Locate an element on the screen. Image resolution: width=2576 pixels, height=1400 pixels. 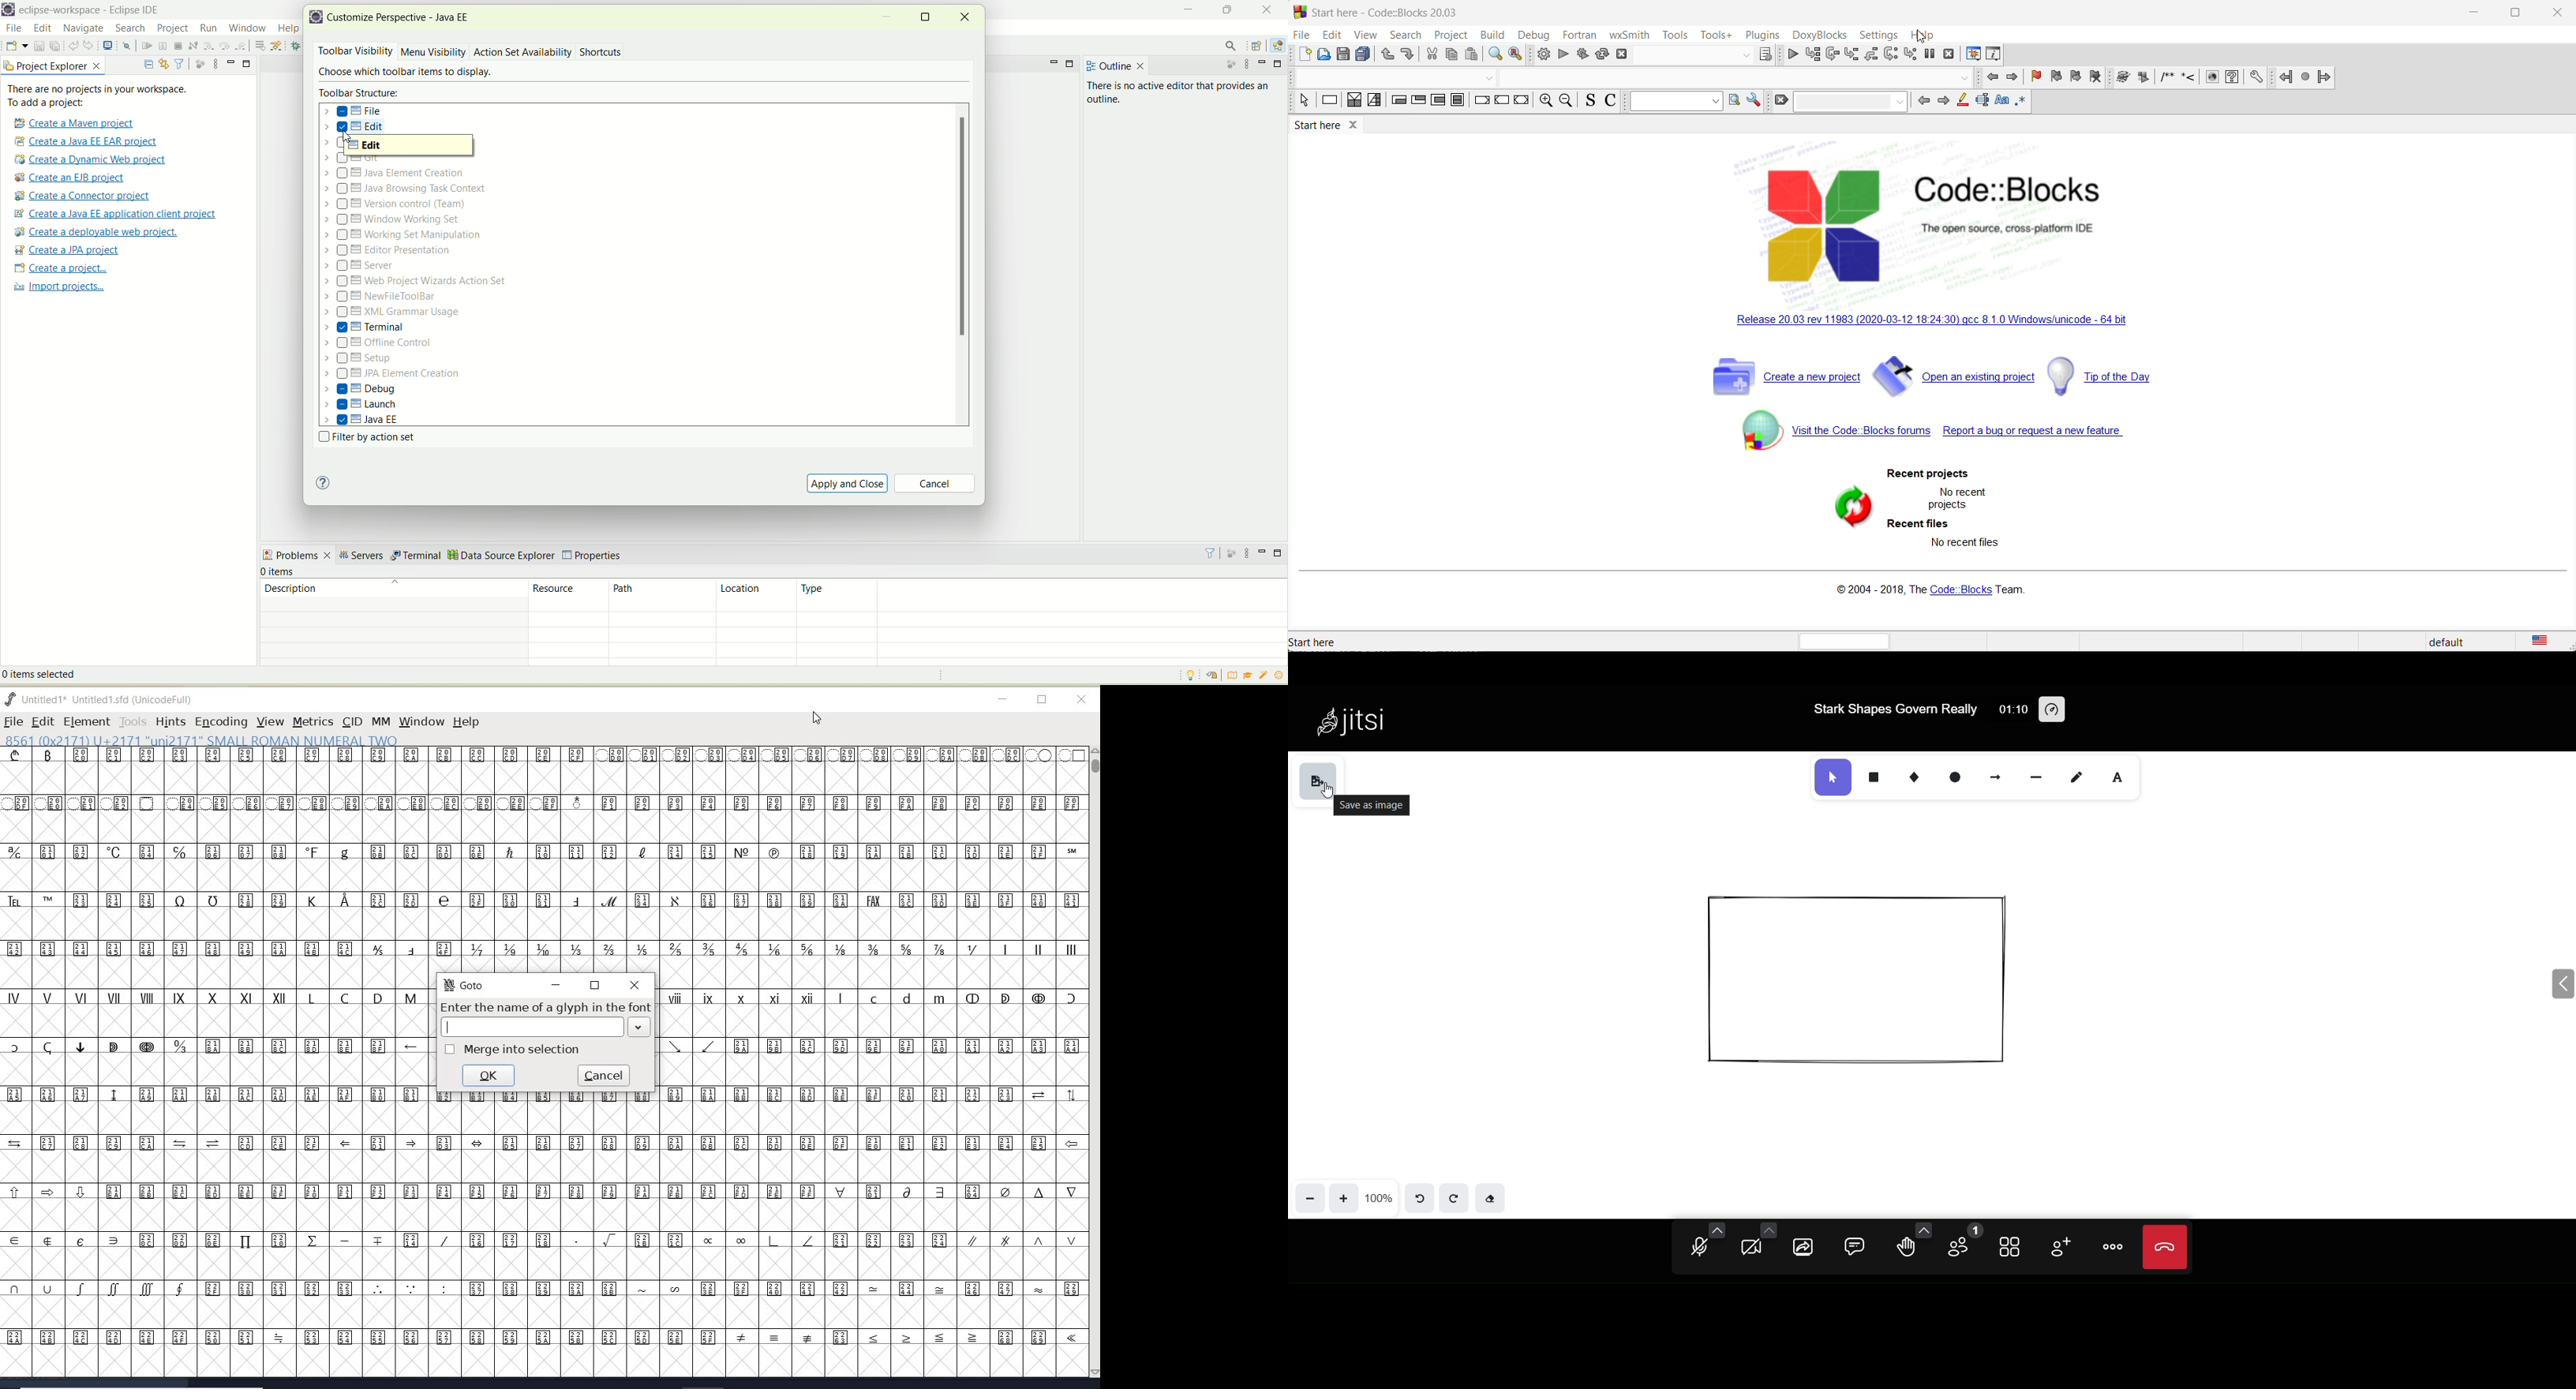
open existing project is located at coordinates (1956, 376).